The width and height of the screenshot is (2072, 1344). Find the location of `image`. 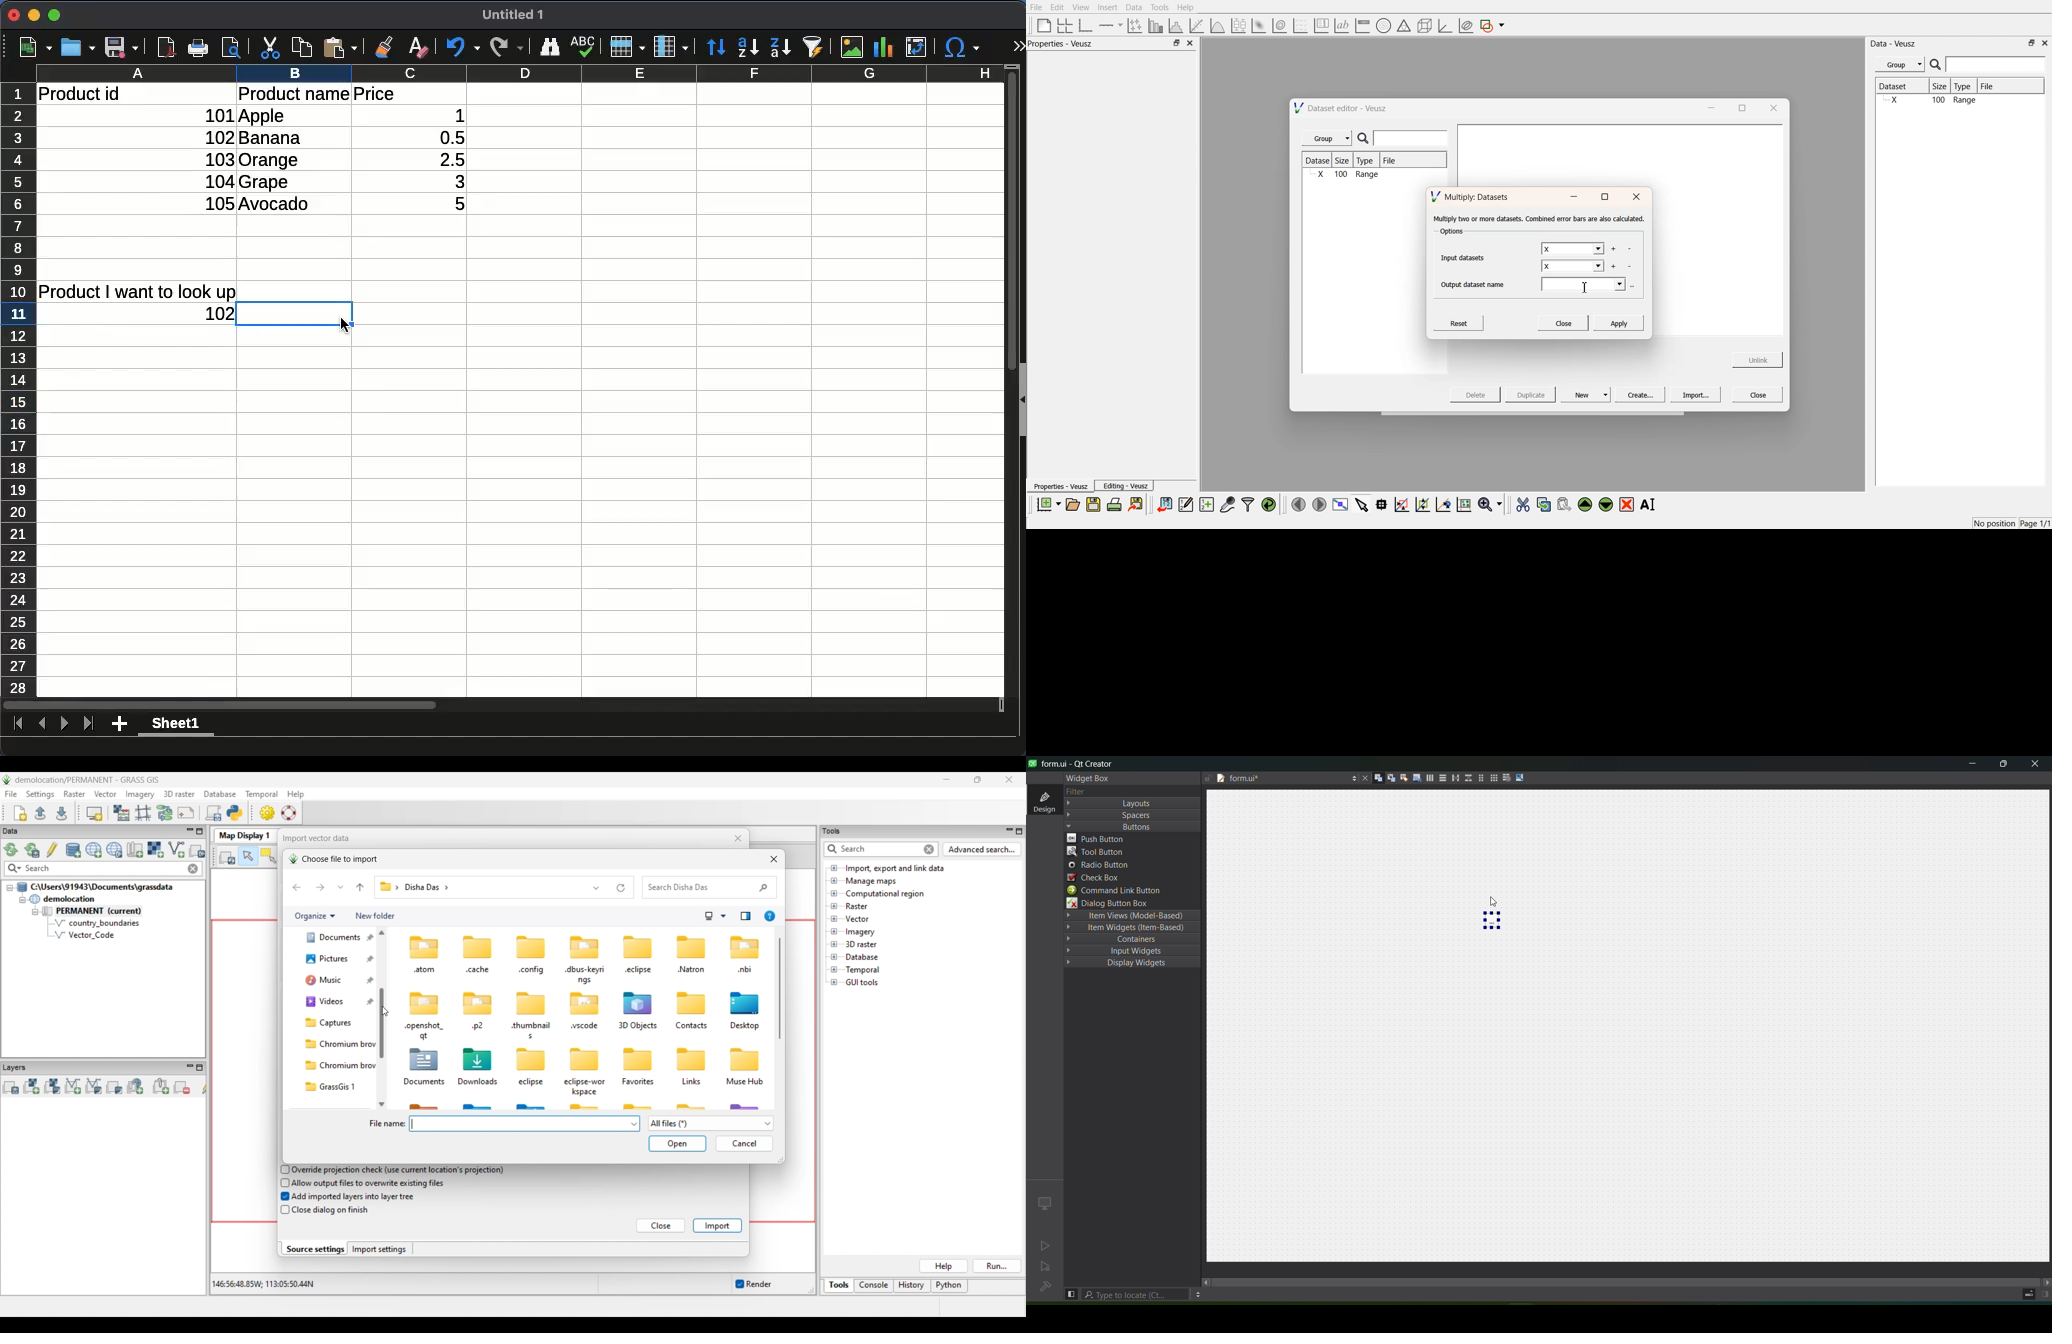

image is located at coordinates (852, 47).